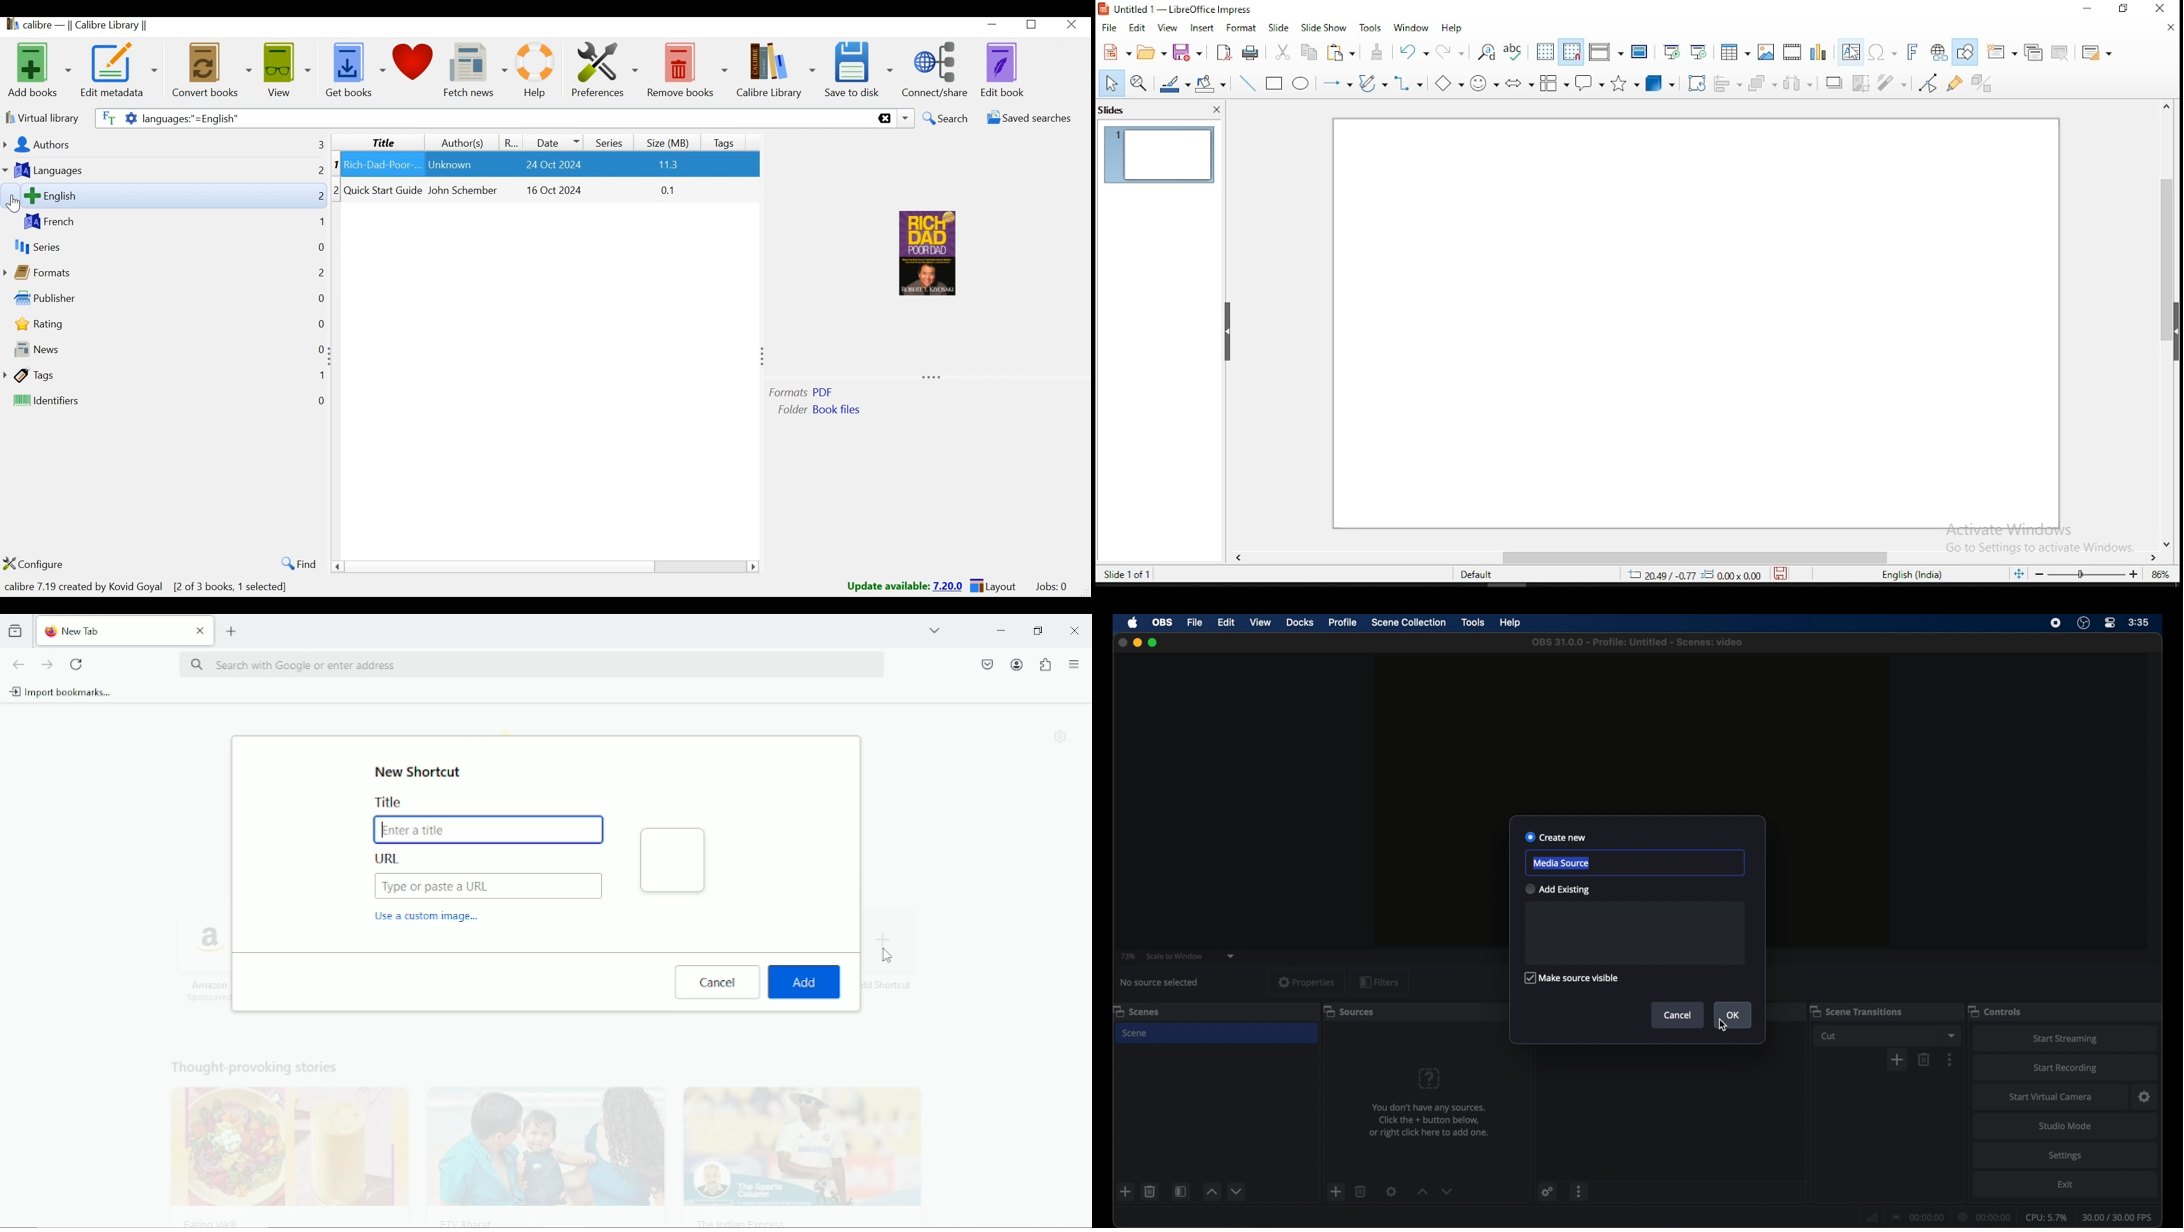 This screenshot has width=2184, height=1232. What do you see at coordinates (90, 26) in the screenshot?
I see `calibre-calibre library` at bounding box center [90, 26].